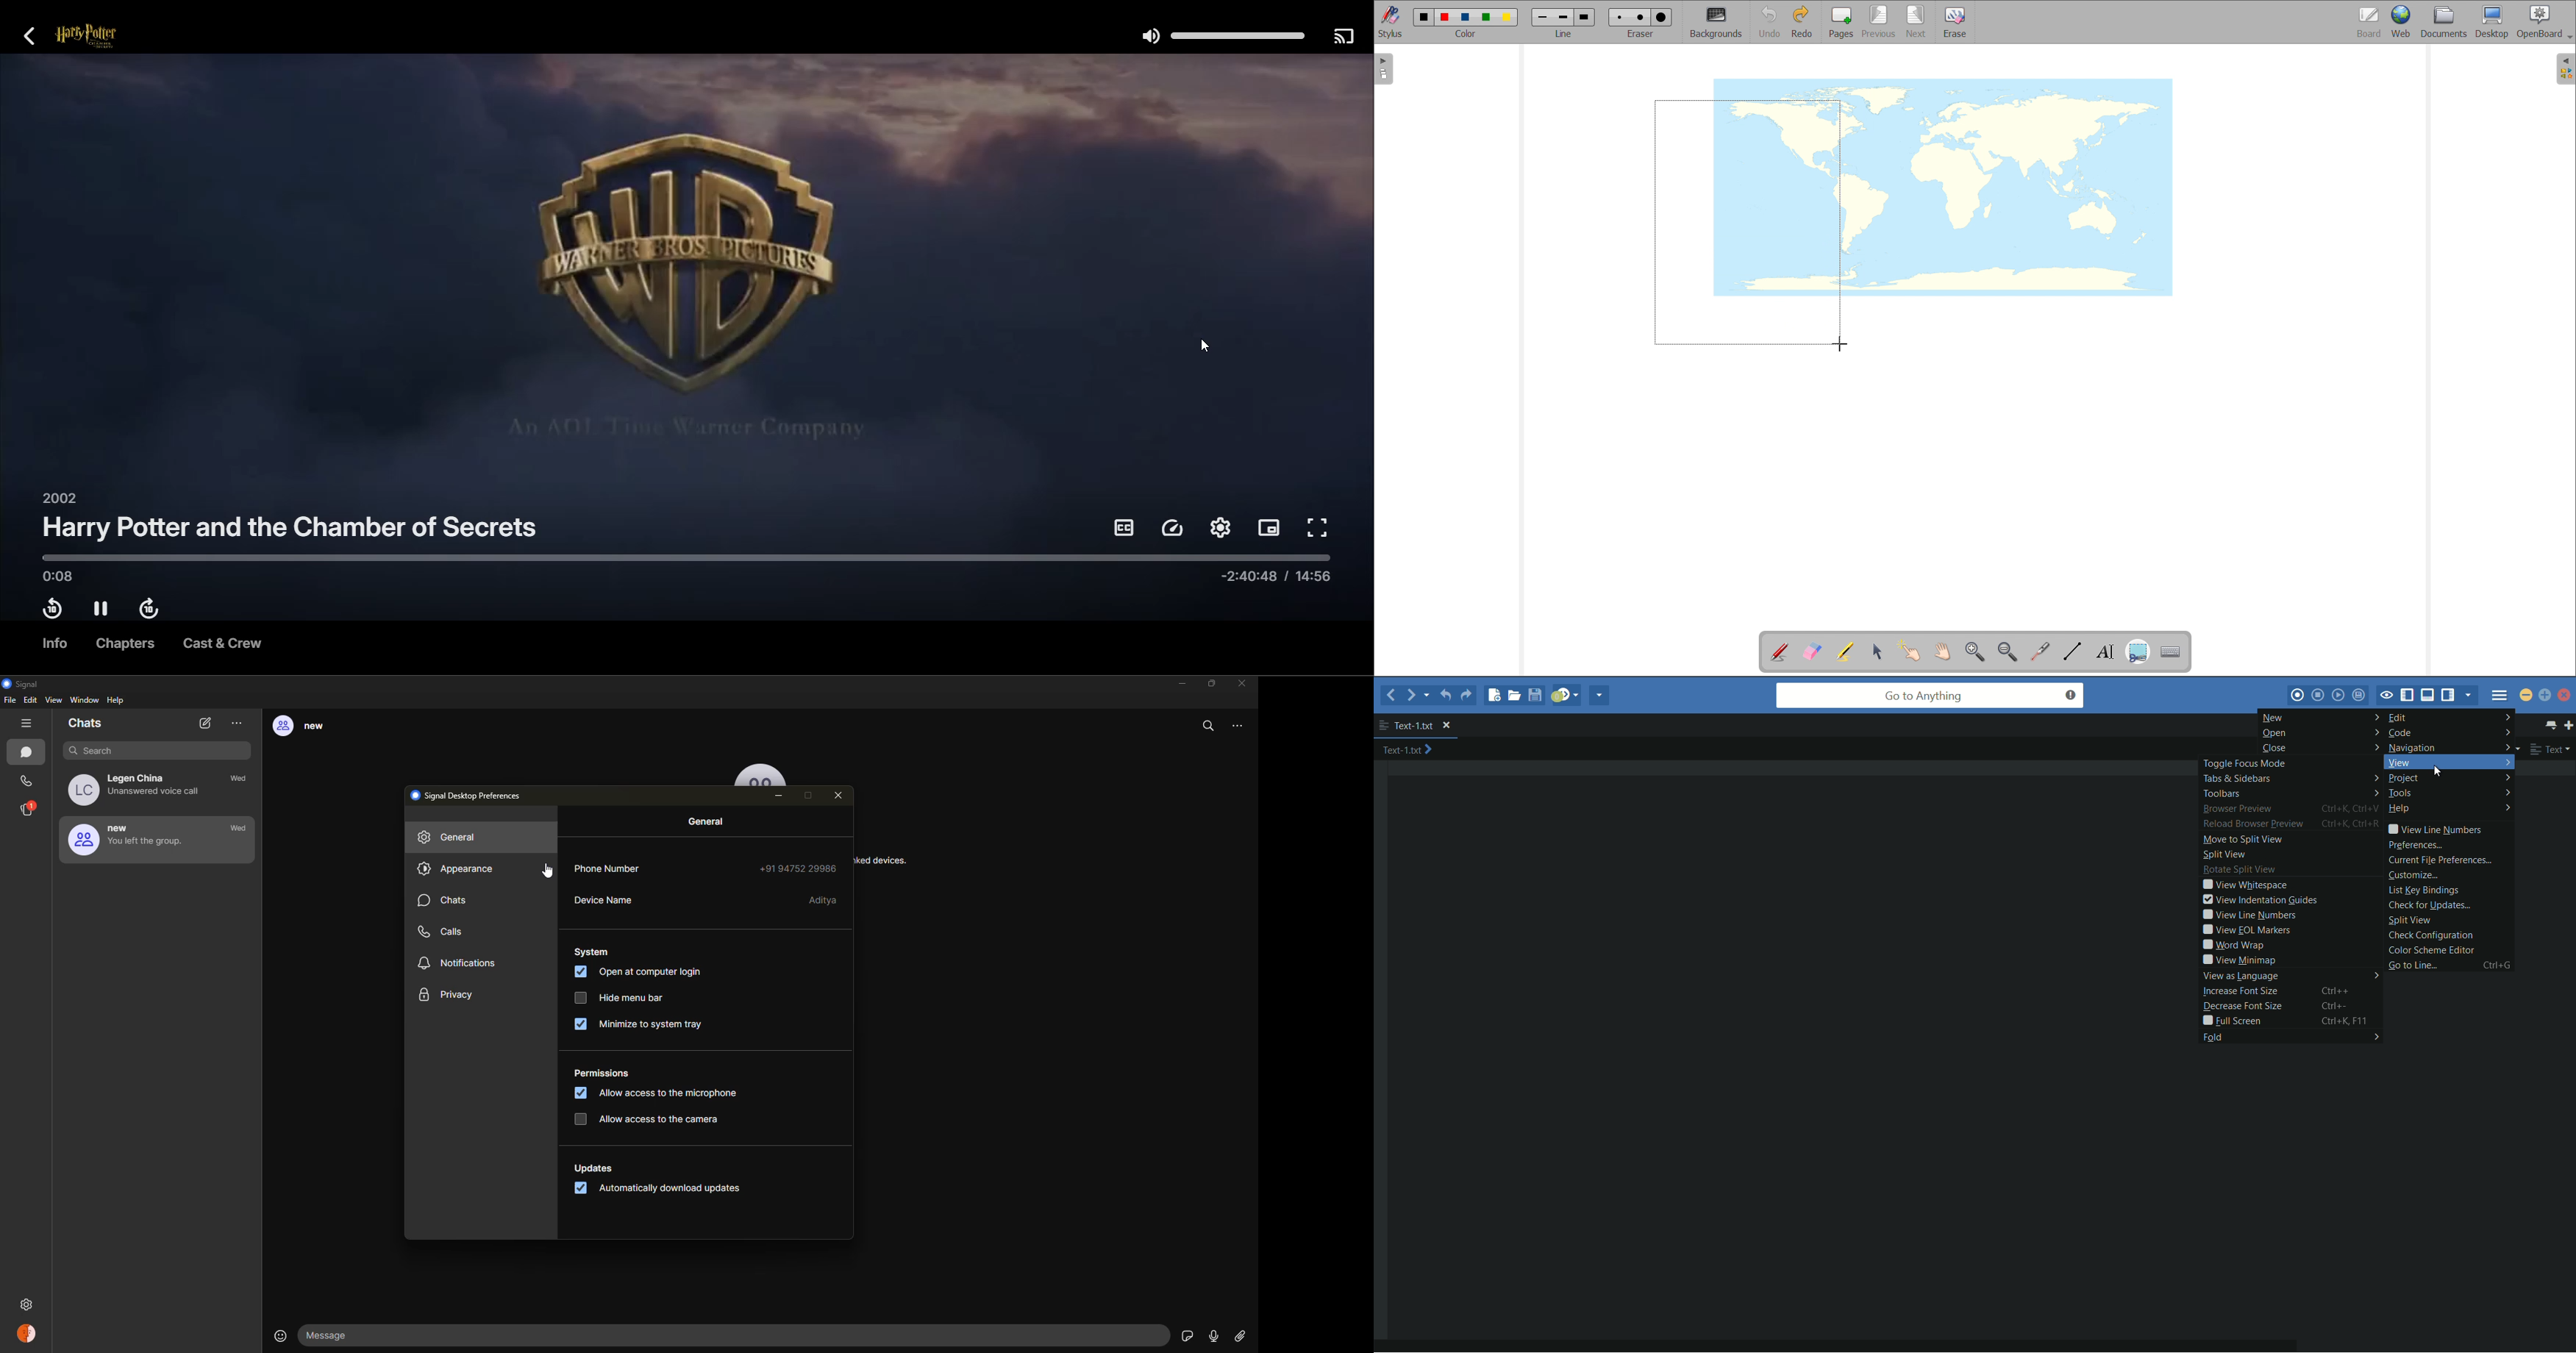 This screenshot has width=2576, height=1372. What do you see at coordinates (1508, 18) in the screenshot?
I see `yellow` at bounding box center [1508, 18].